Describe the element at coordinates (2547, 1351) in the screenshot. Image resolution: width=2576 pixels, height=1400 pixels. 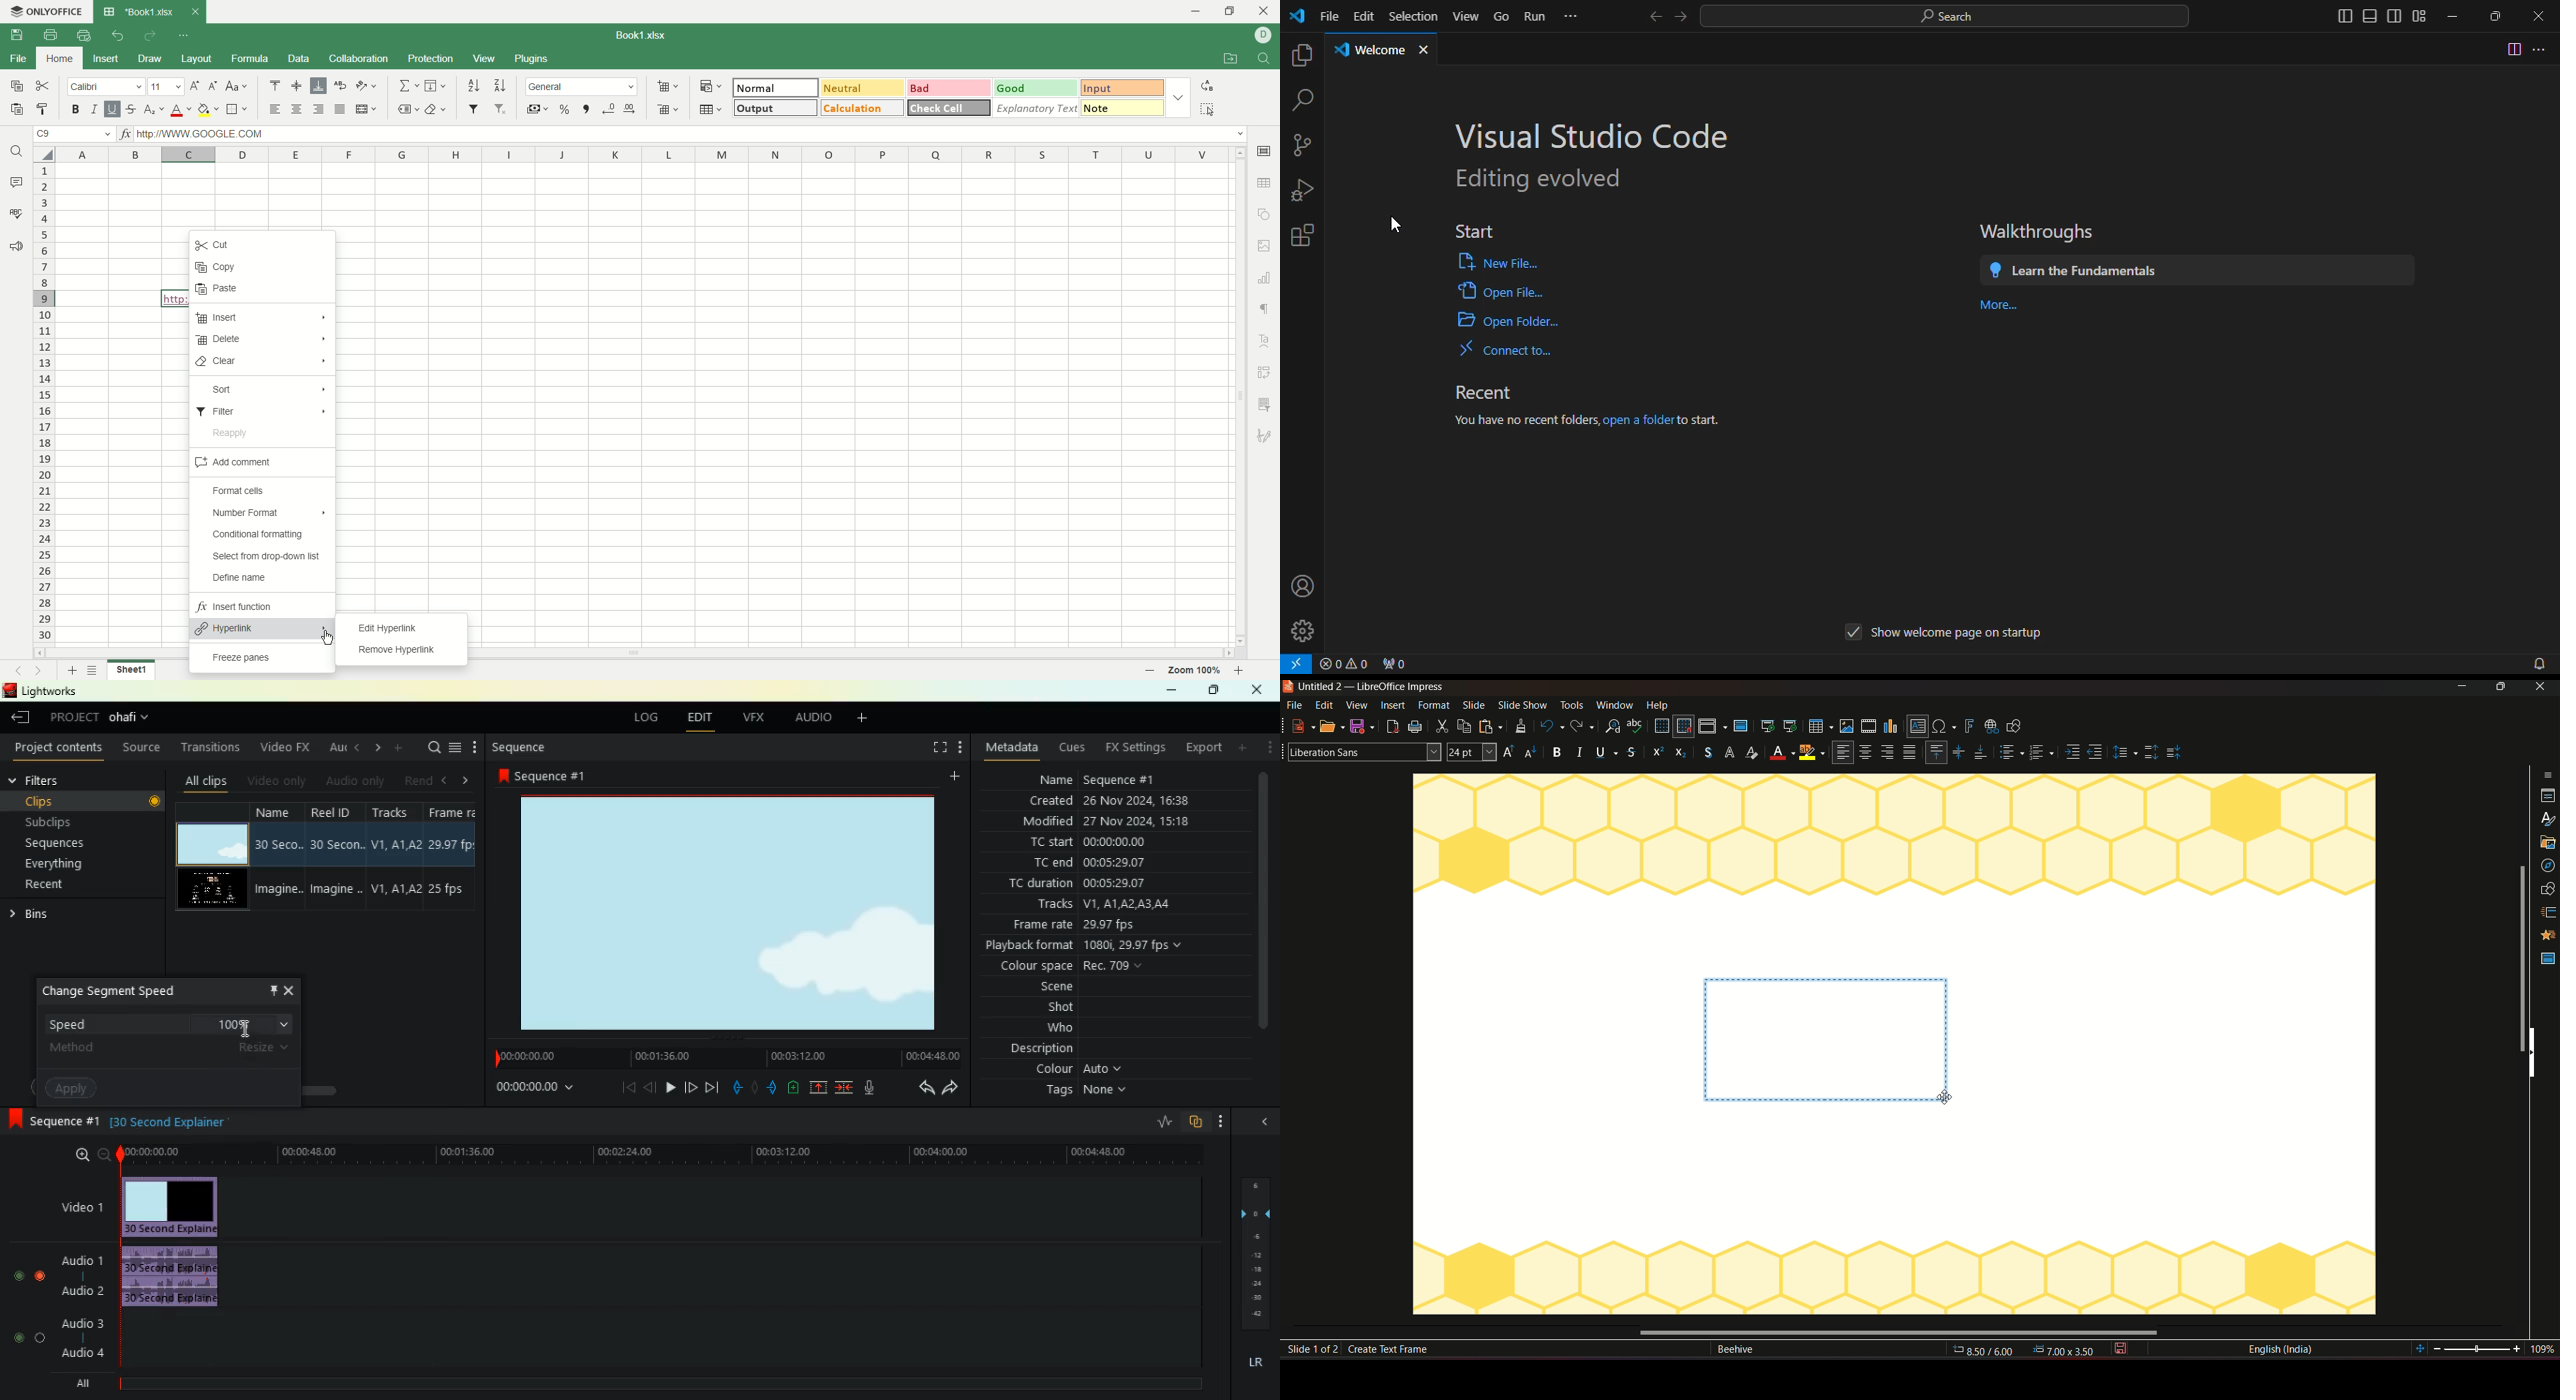
I see `current zoom` at that location.